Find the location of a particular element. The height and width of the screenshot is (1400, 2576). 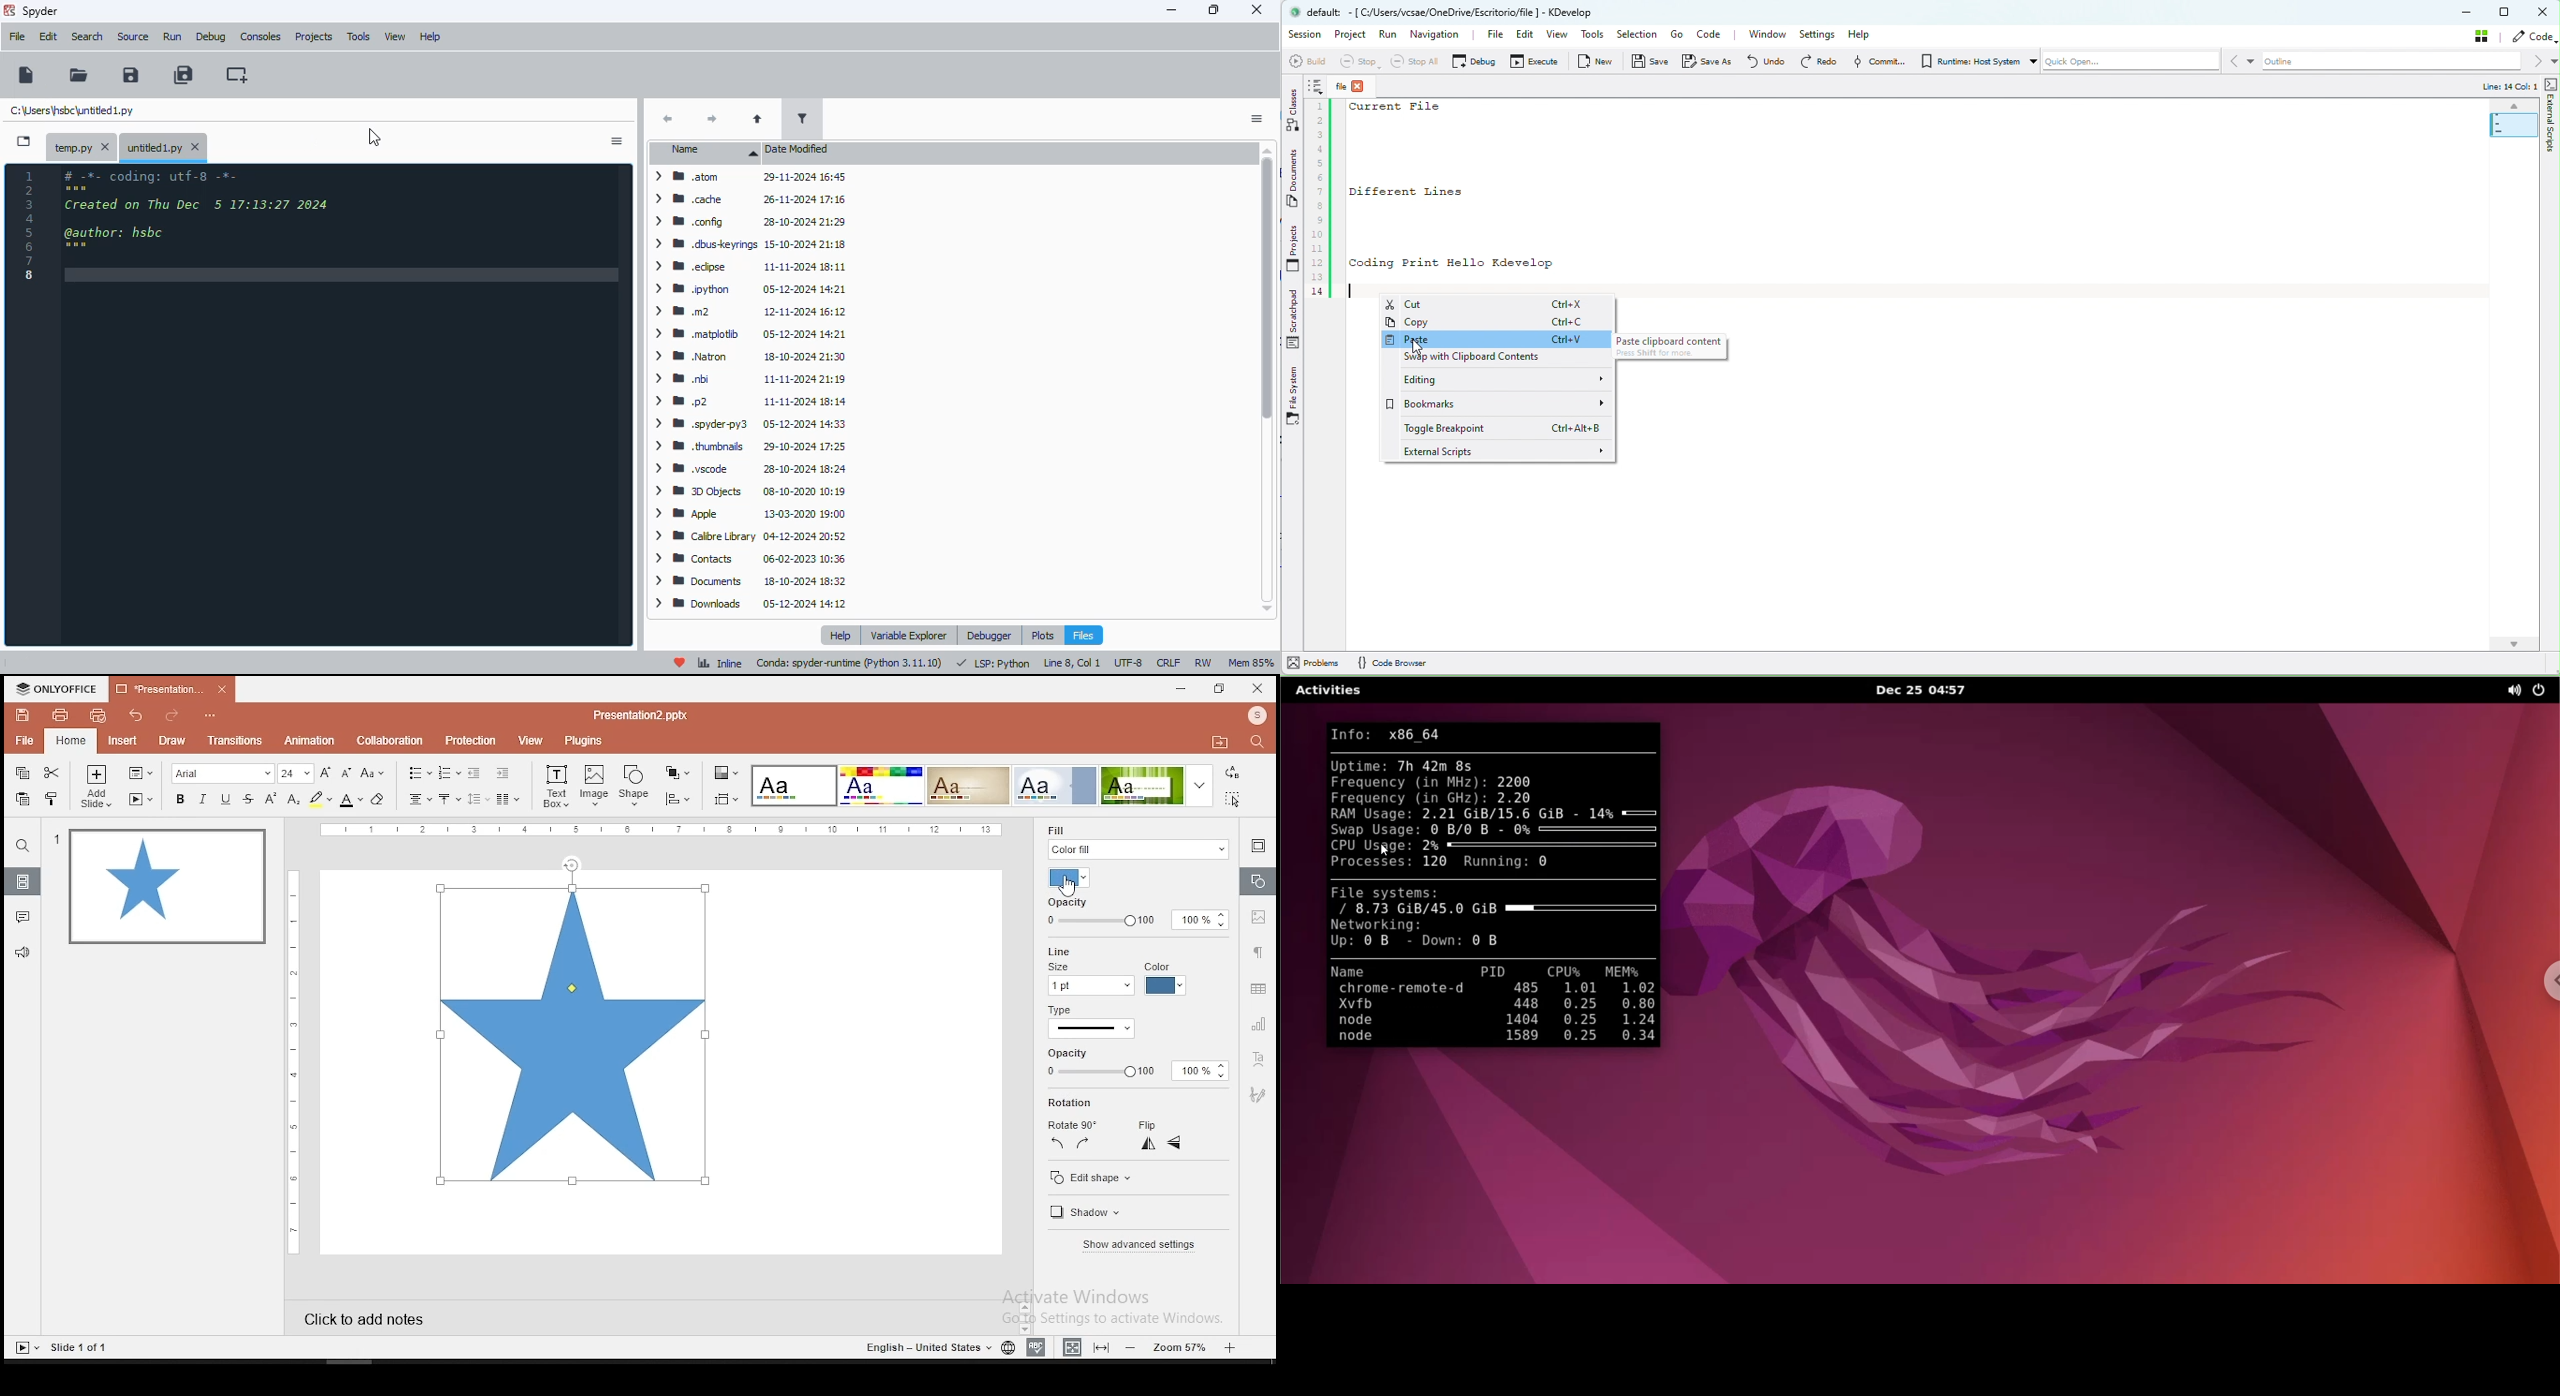

> BW .dbuskeyrings 15-10-2024 21:18 is located at coordinates (748, 245).